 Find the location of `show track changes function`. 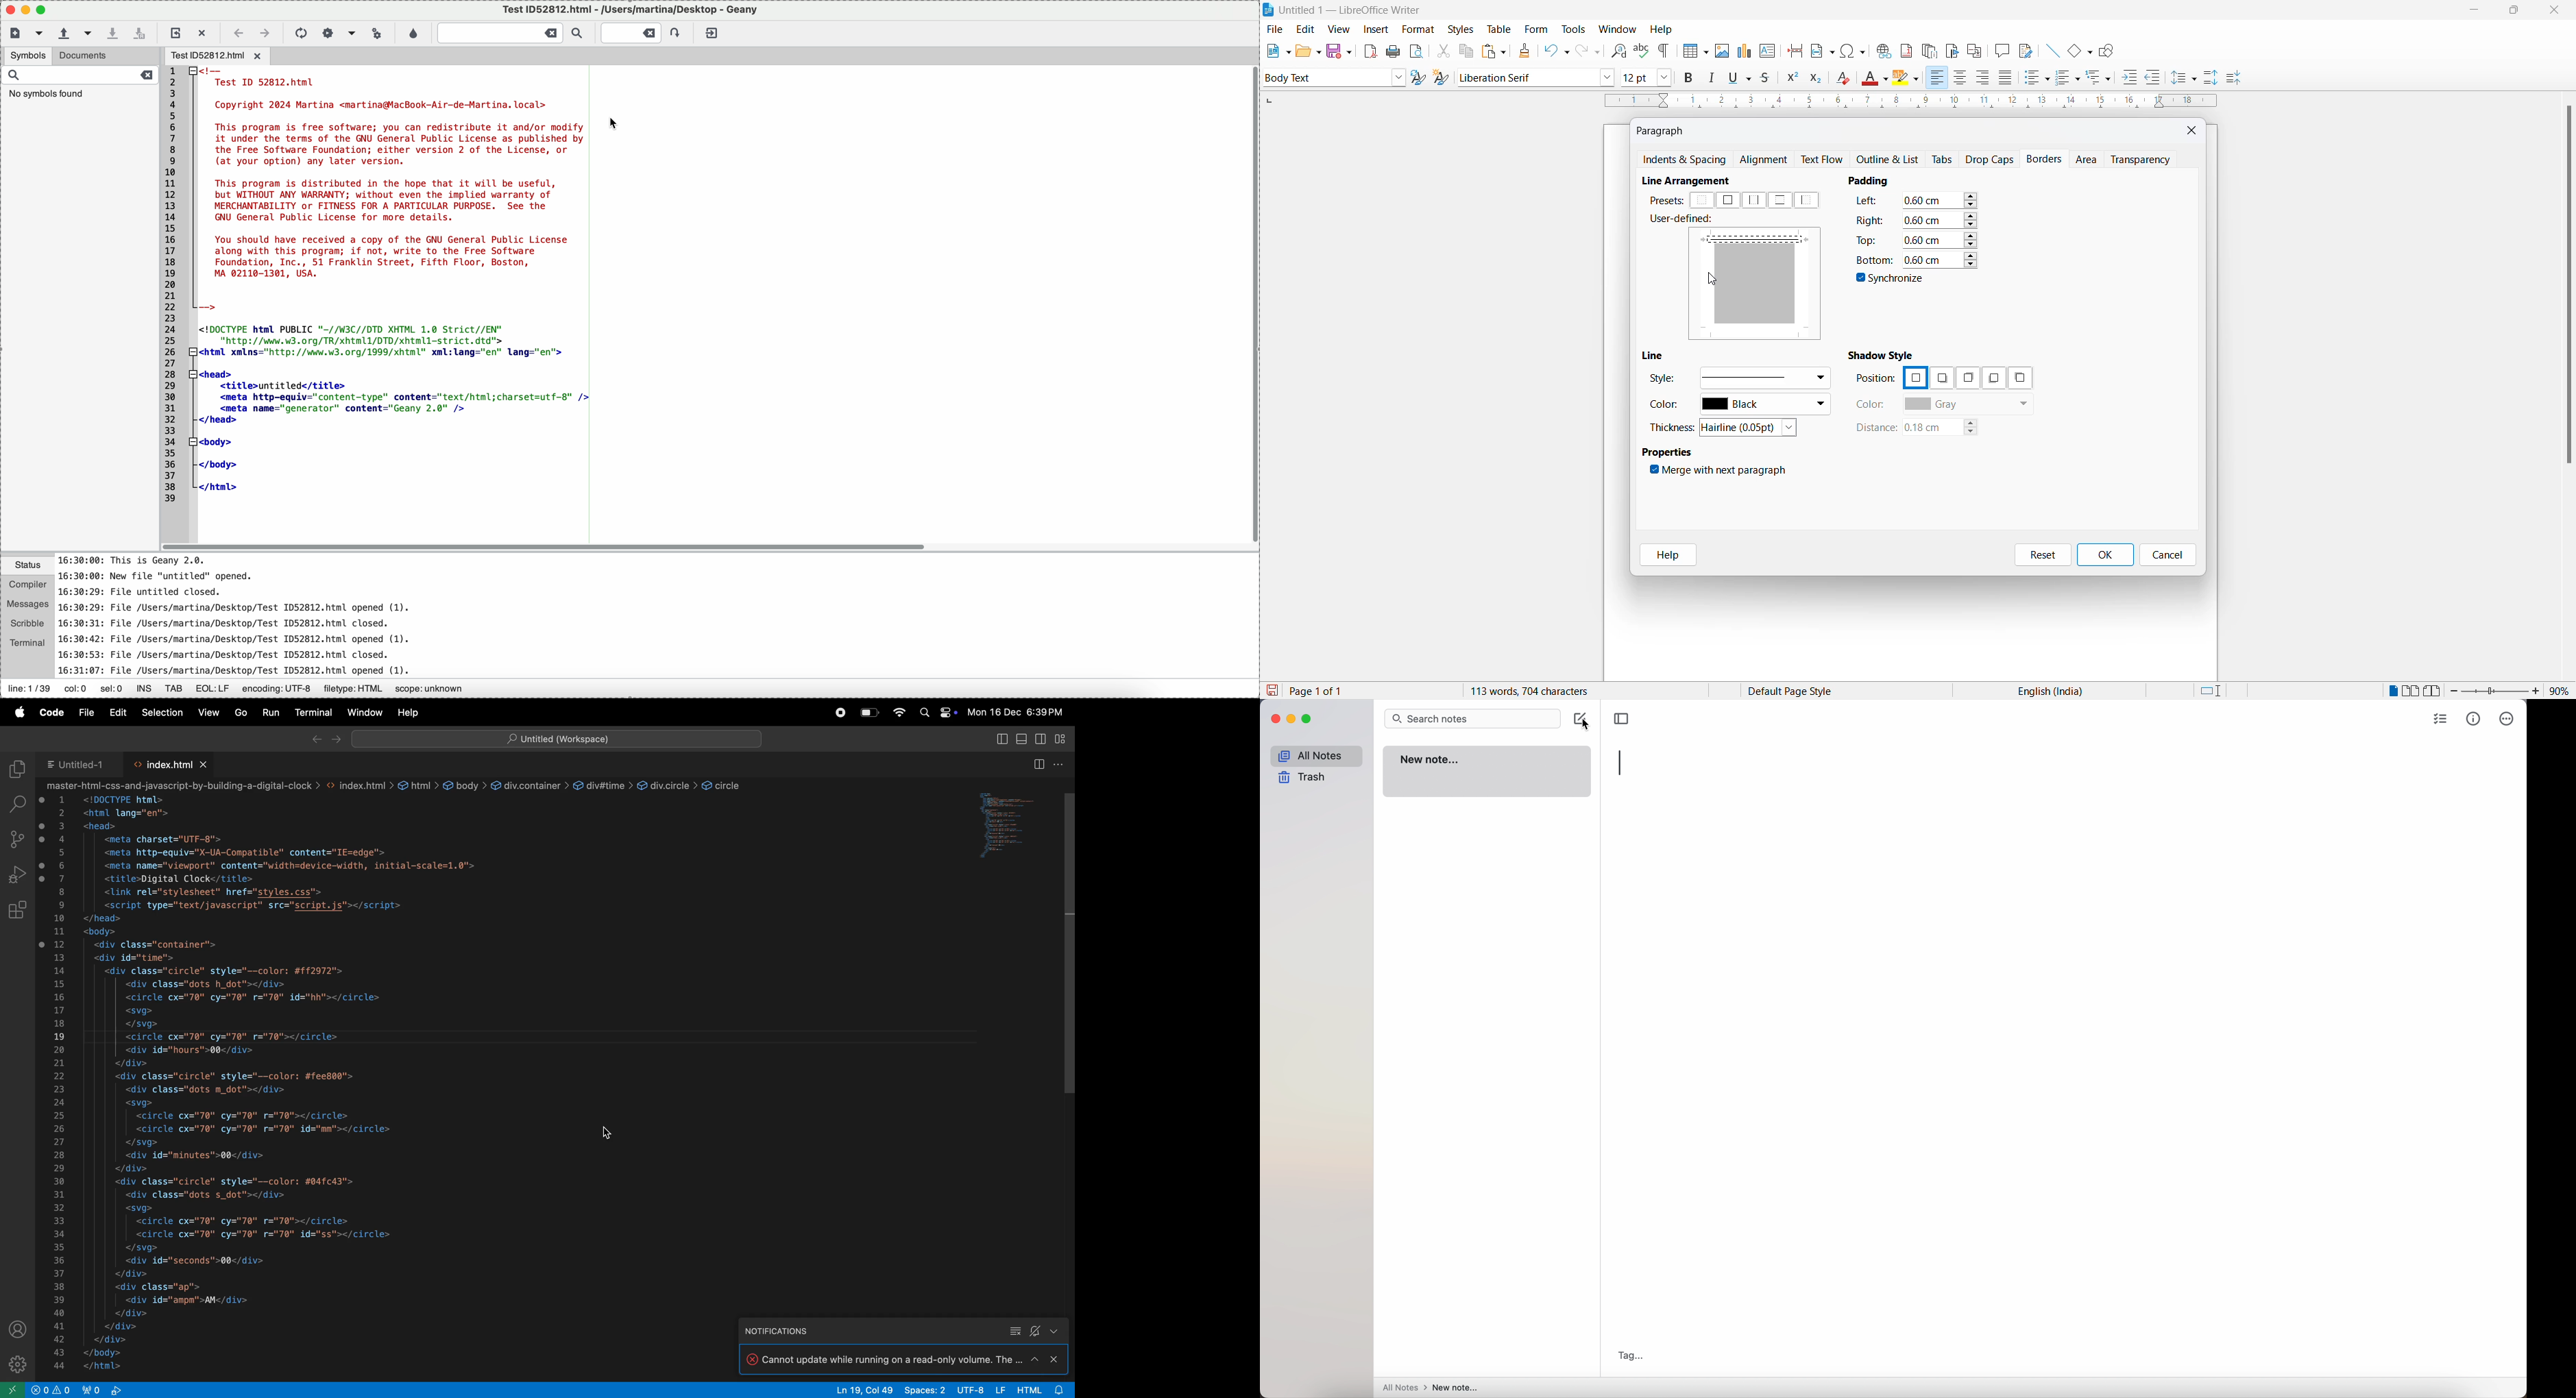

show track changes function is located at coordinates (1974, 49).